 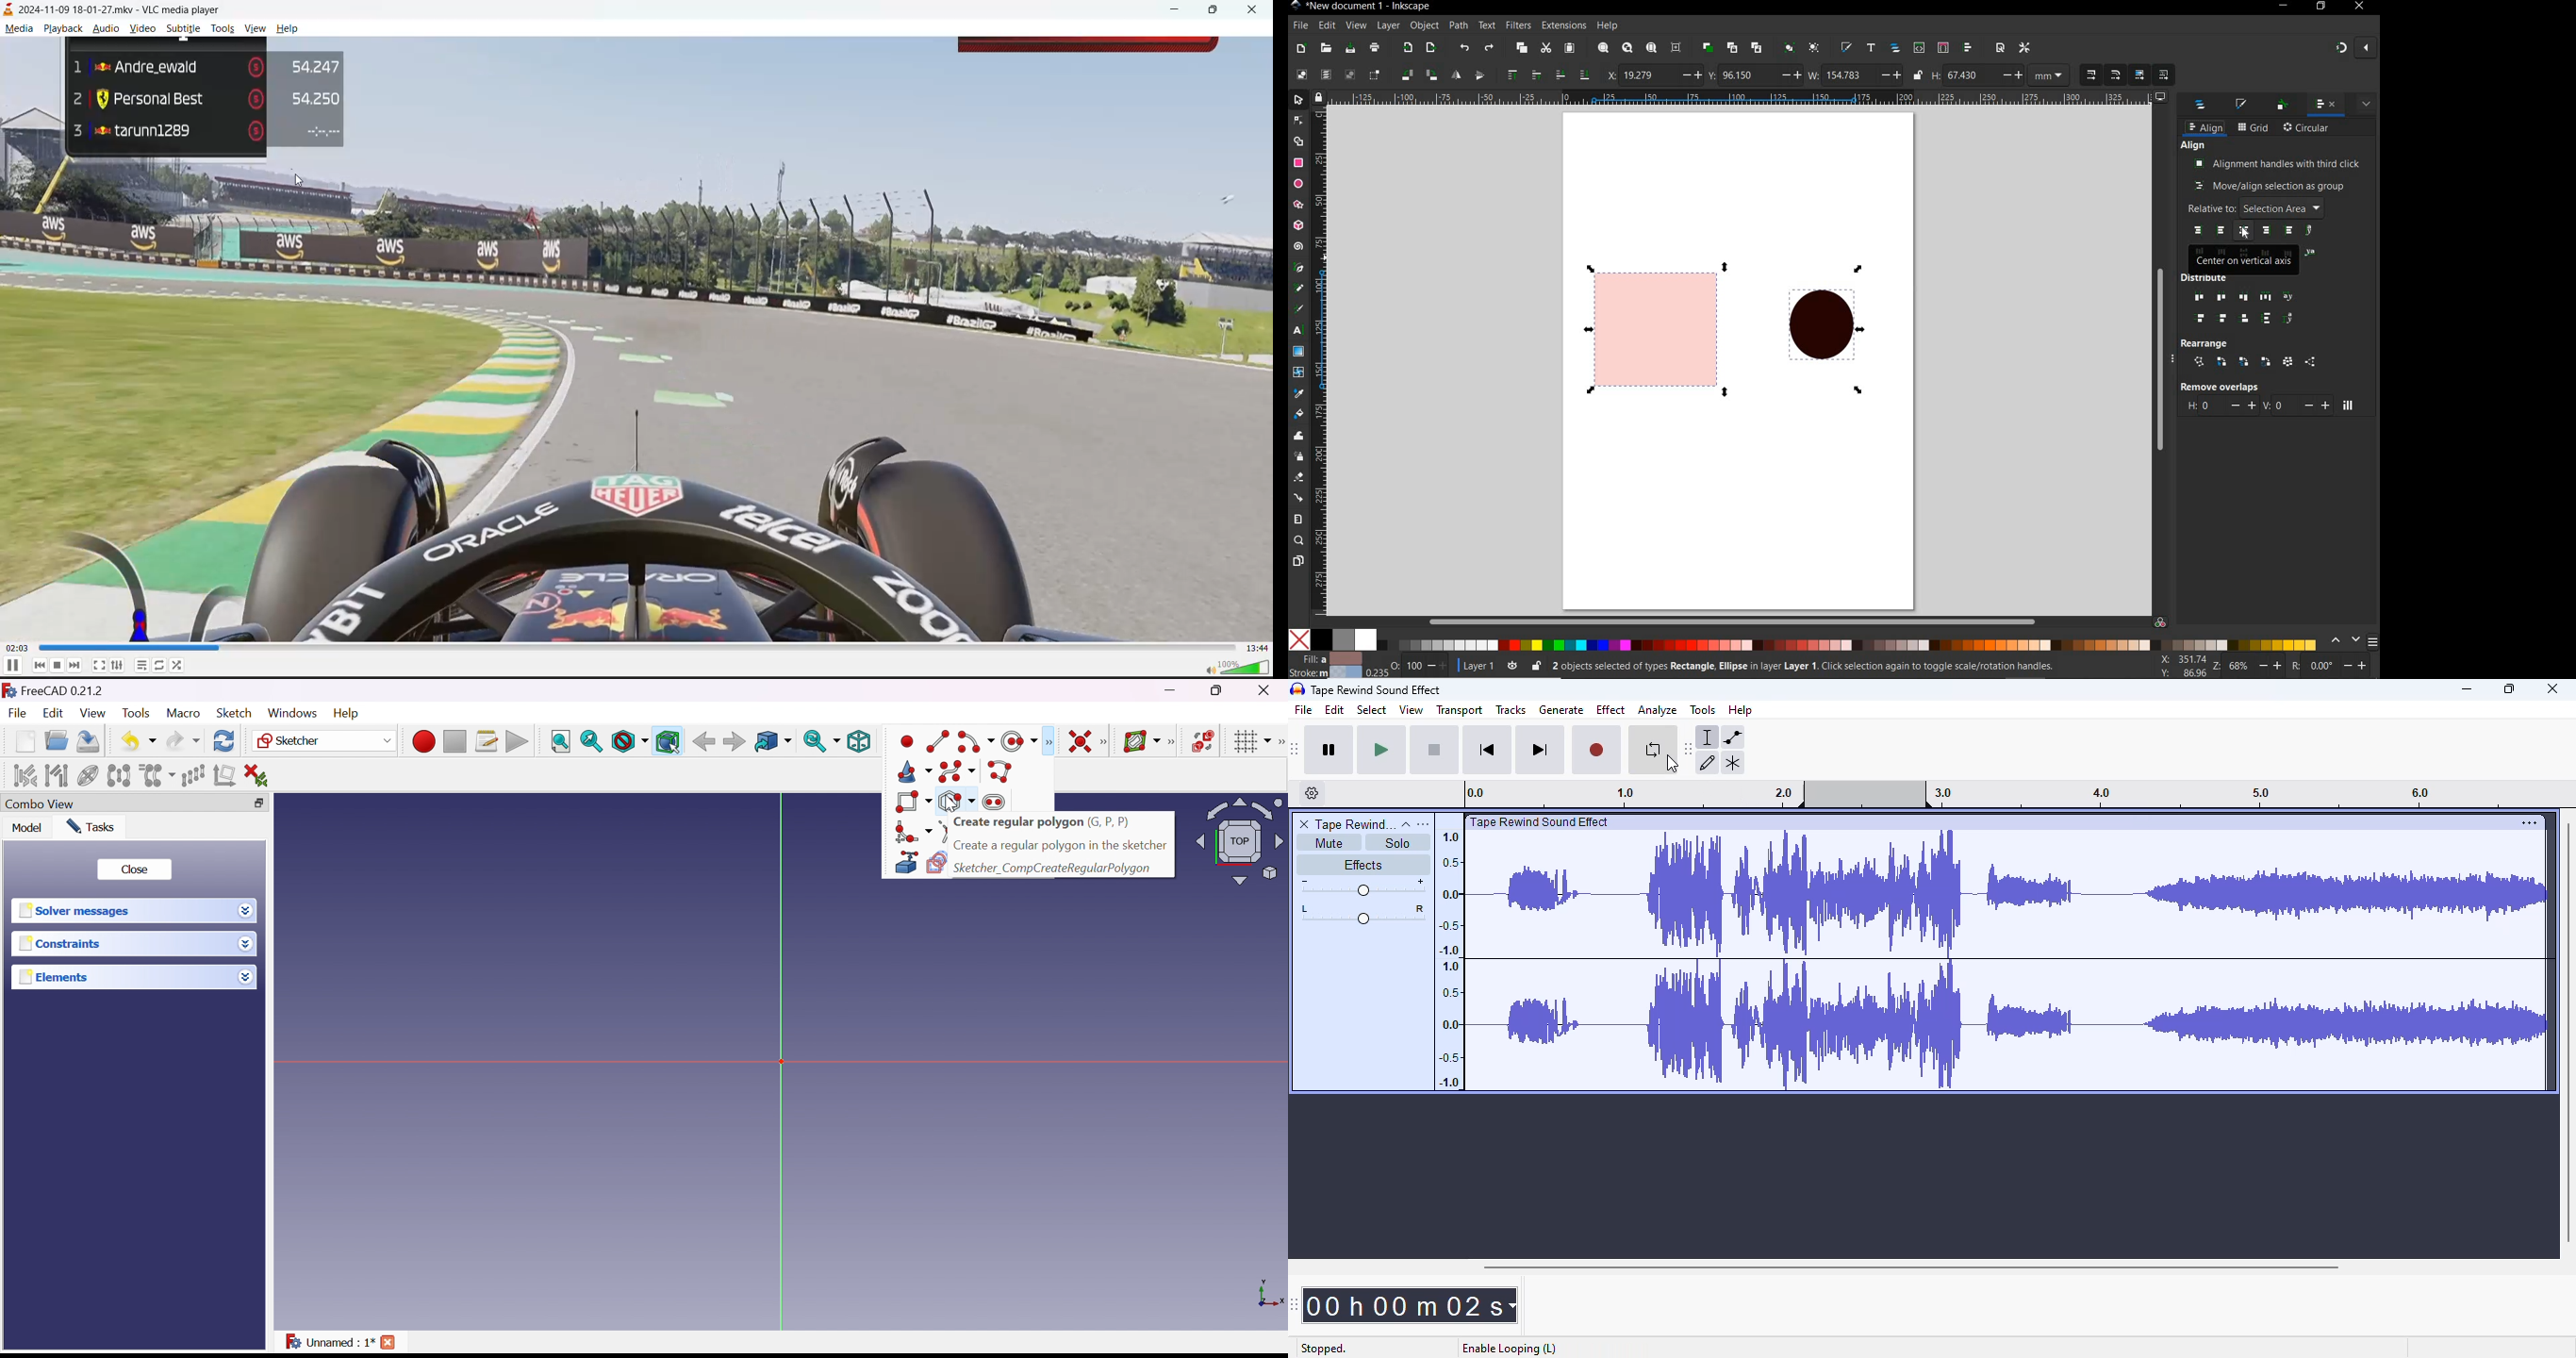 I want to click on Create line, so click(x=939, y=741).